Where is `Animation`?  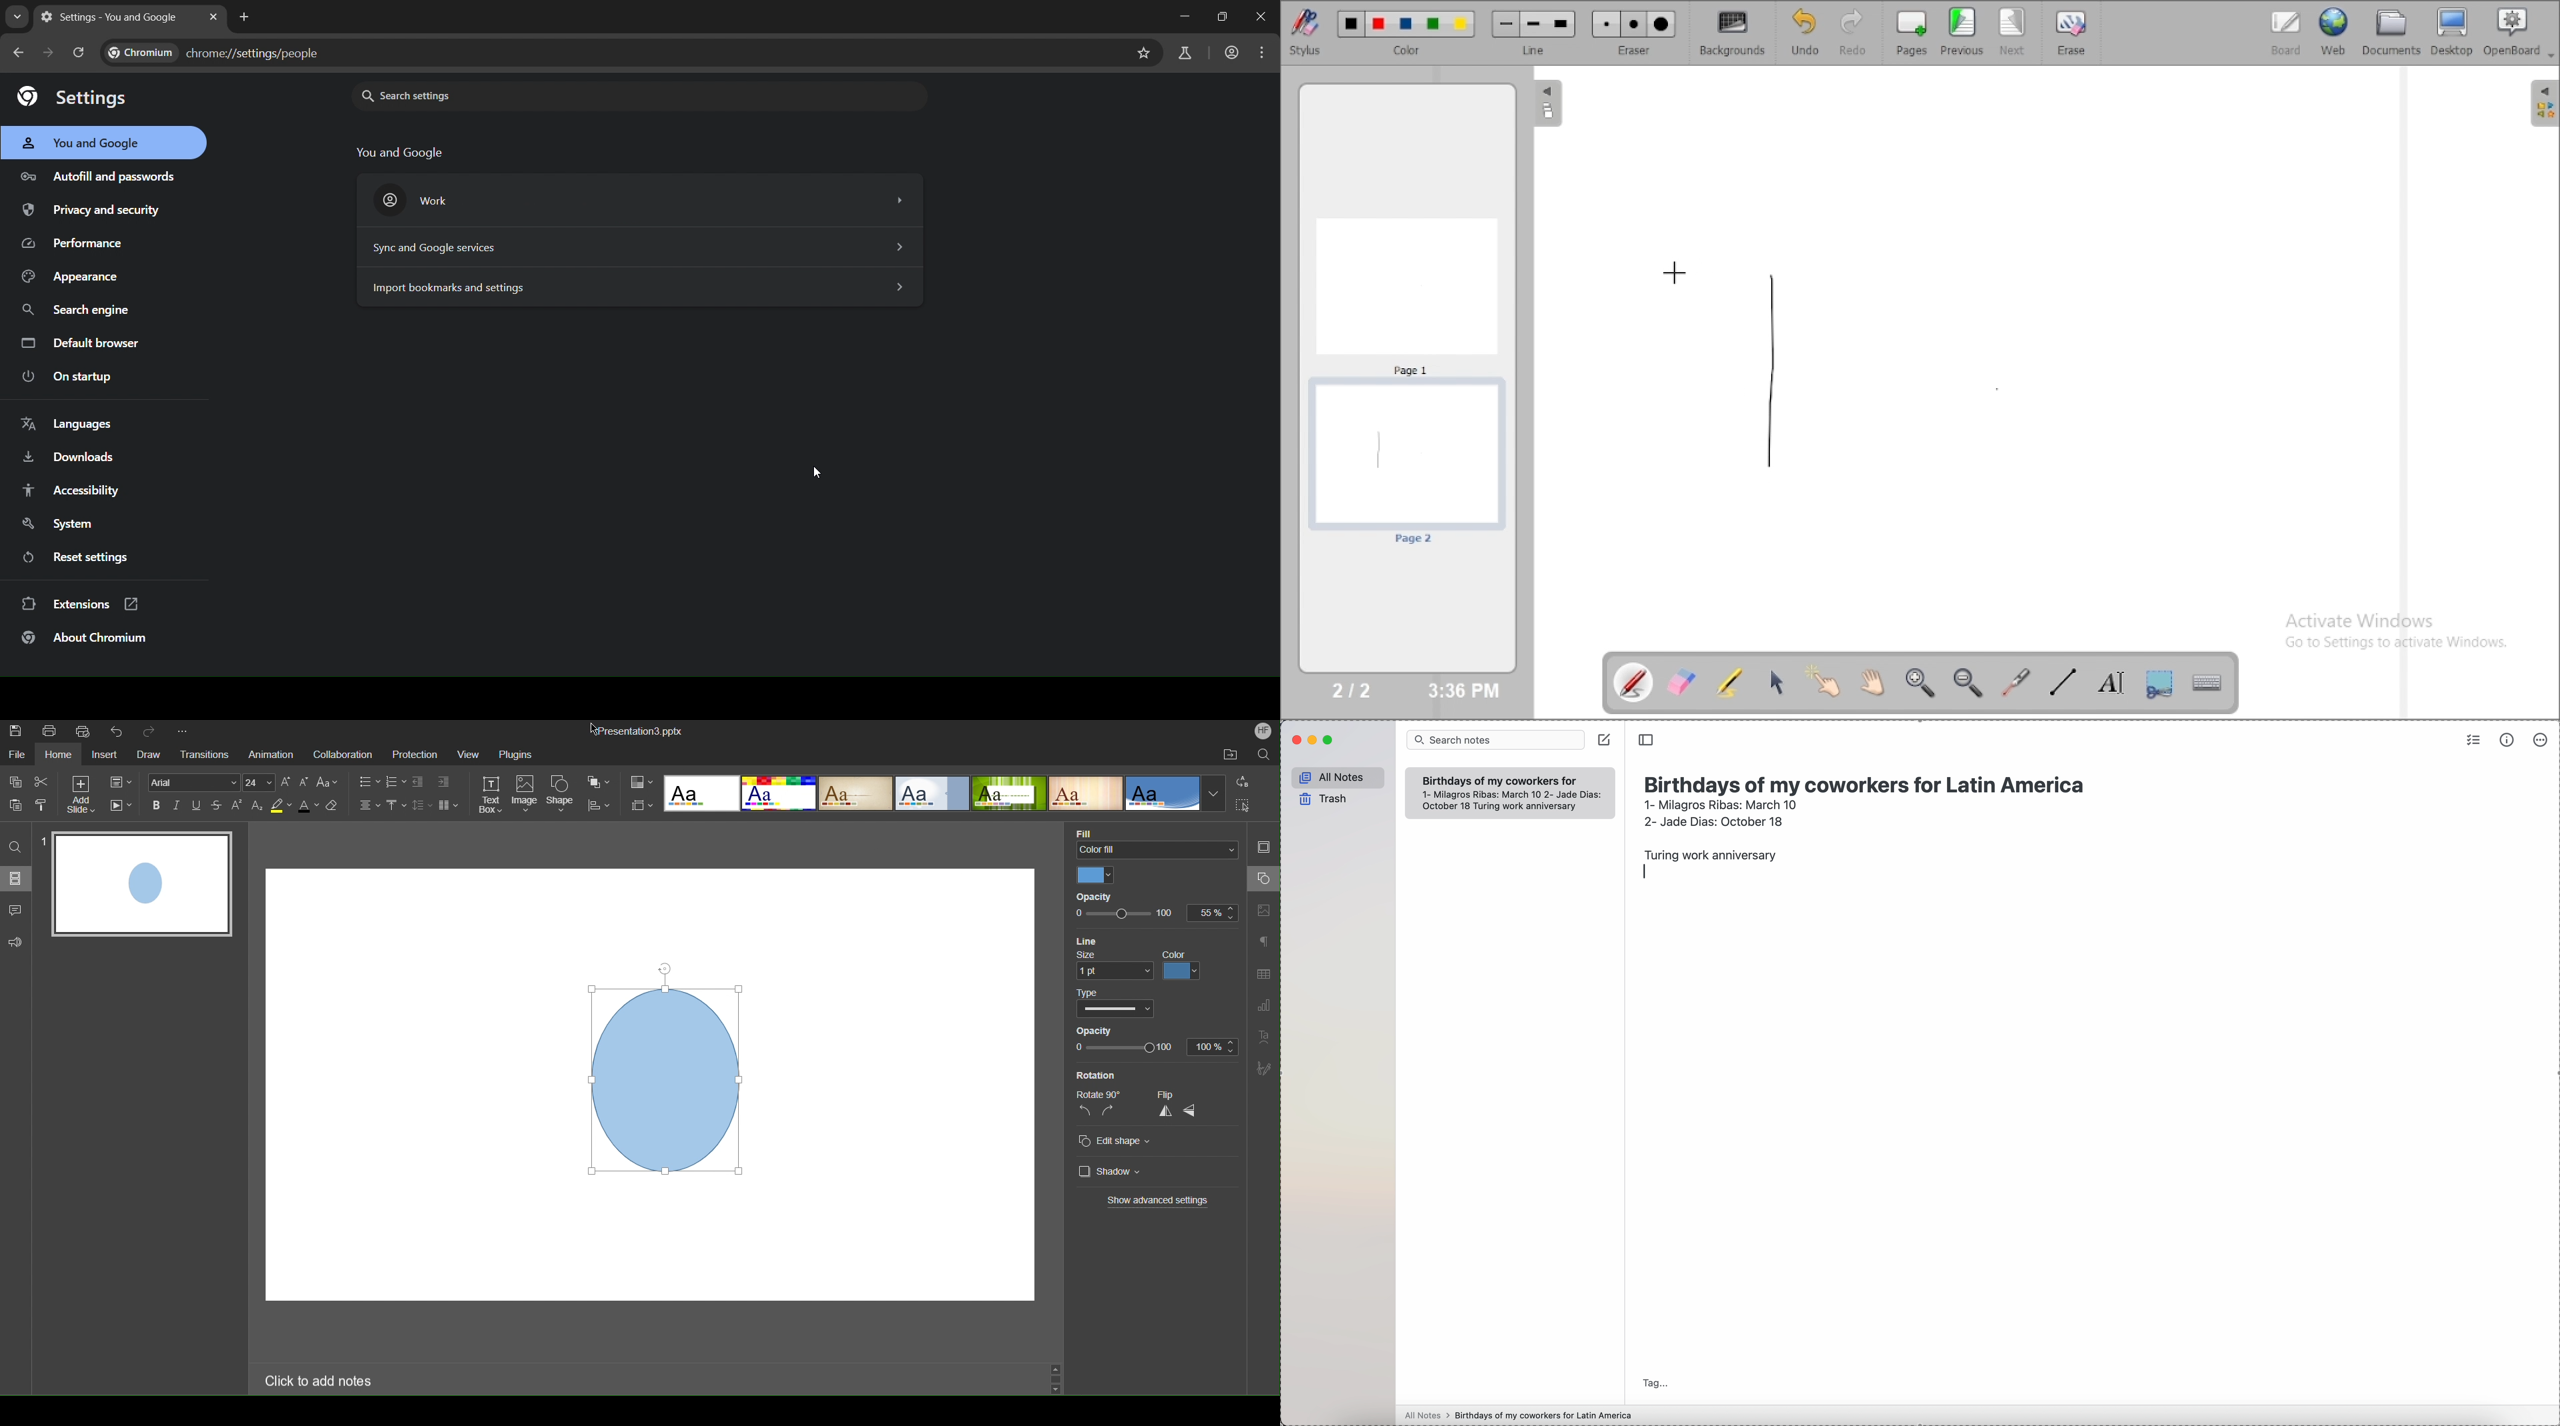 Animation is located at coordinates (270, 755).